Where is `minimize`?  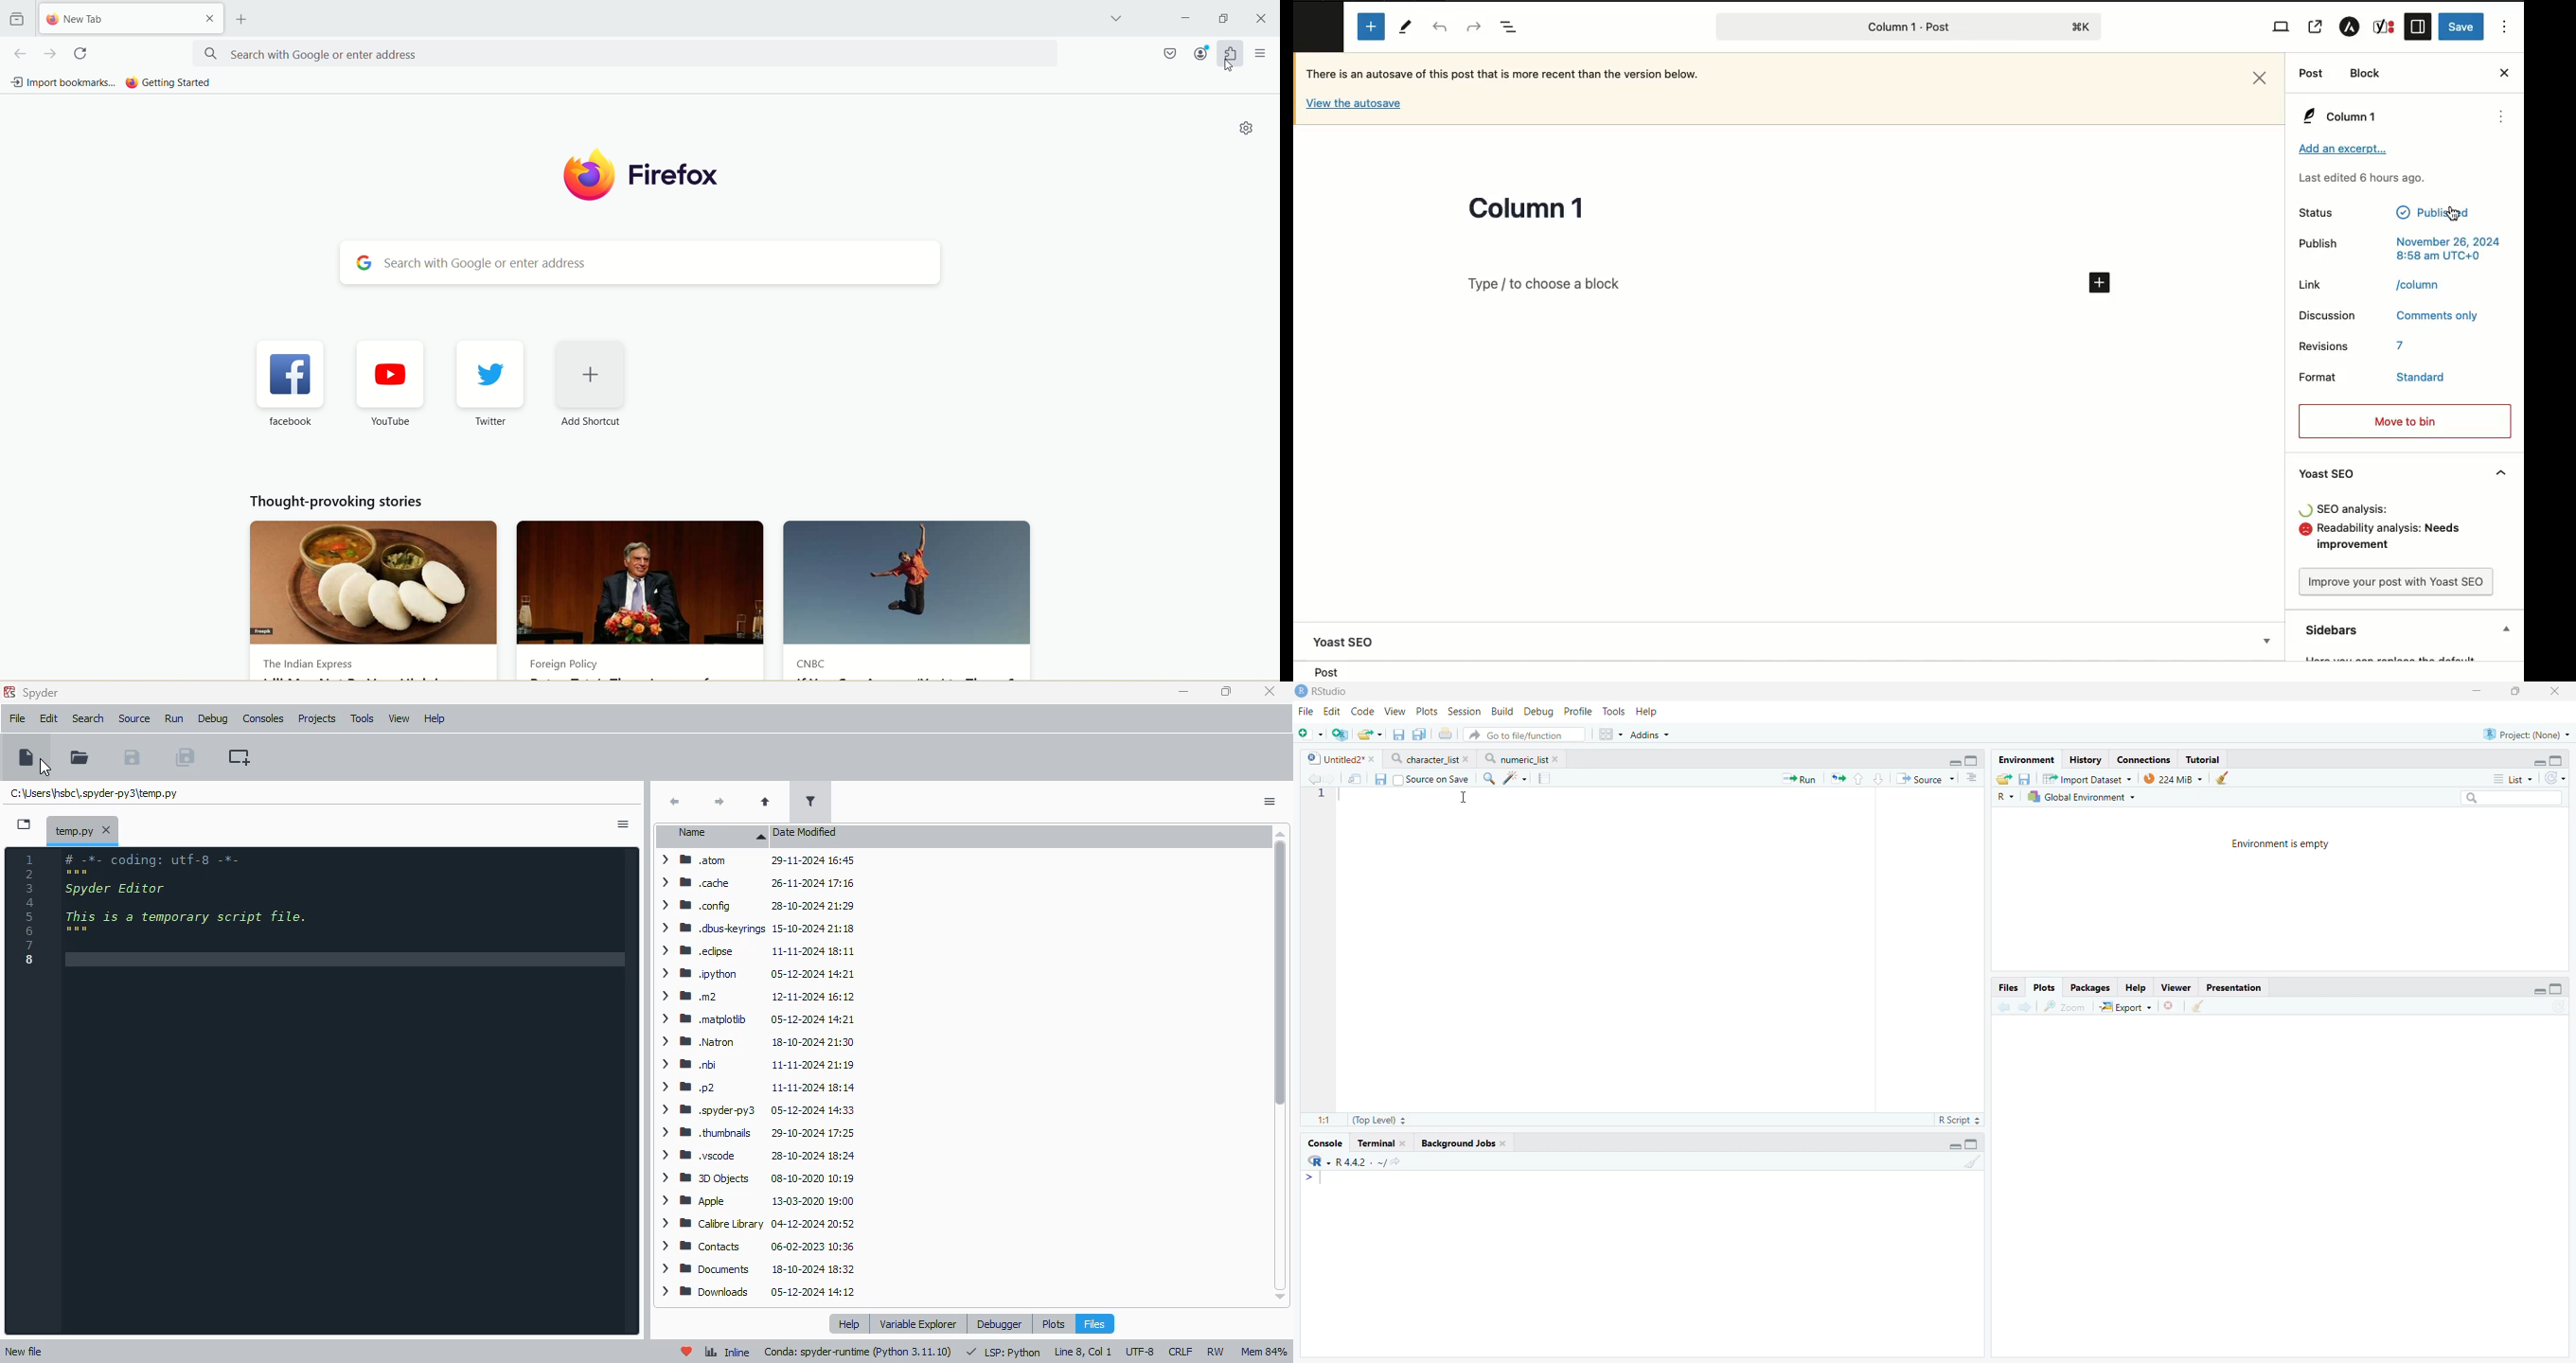 minimize is located at coordinates (1185, 691).